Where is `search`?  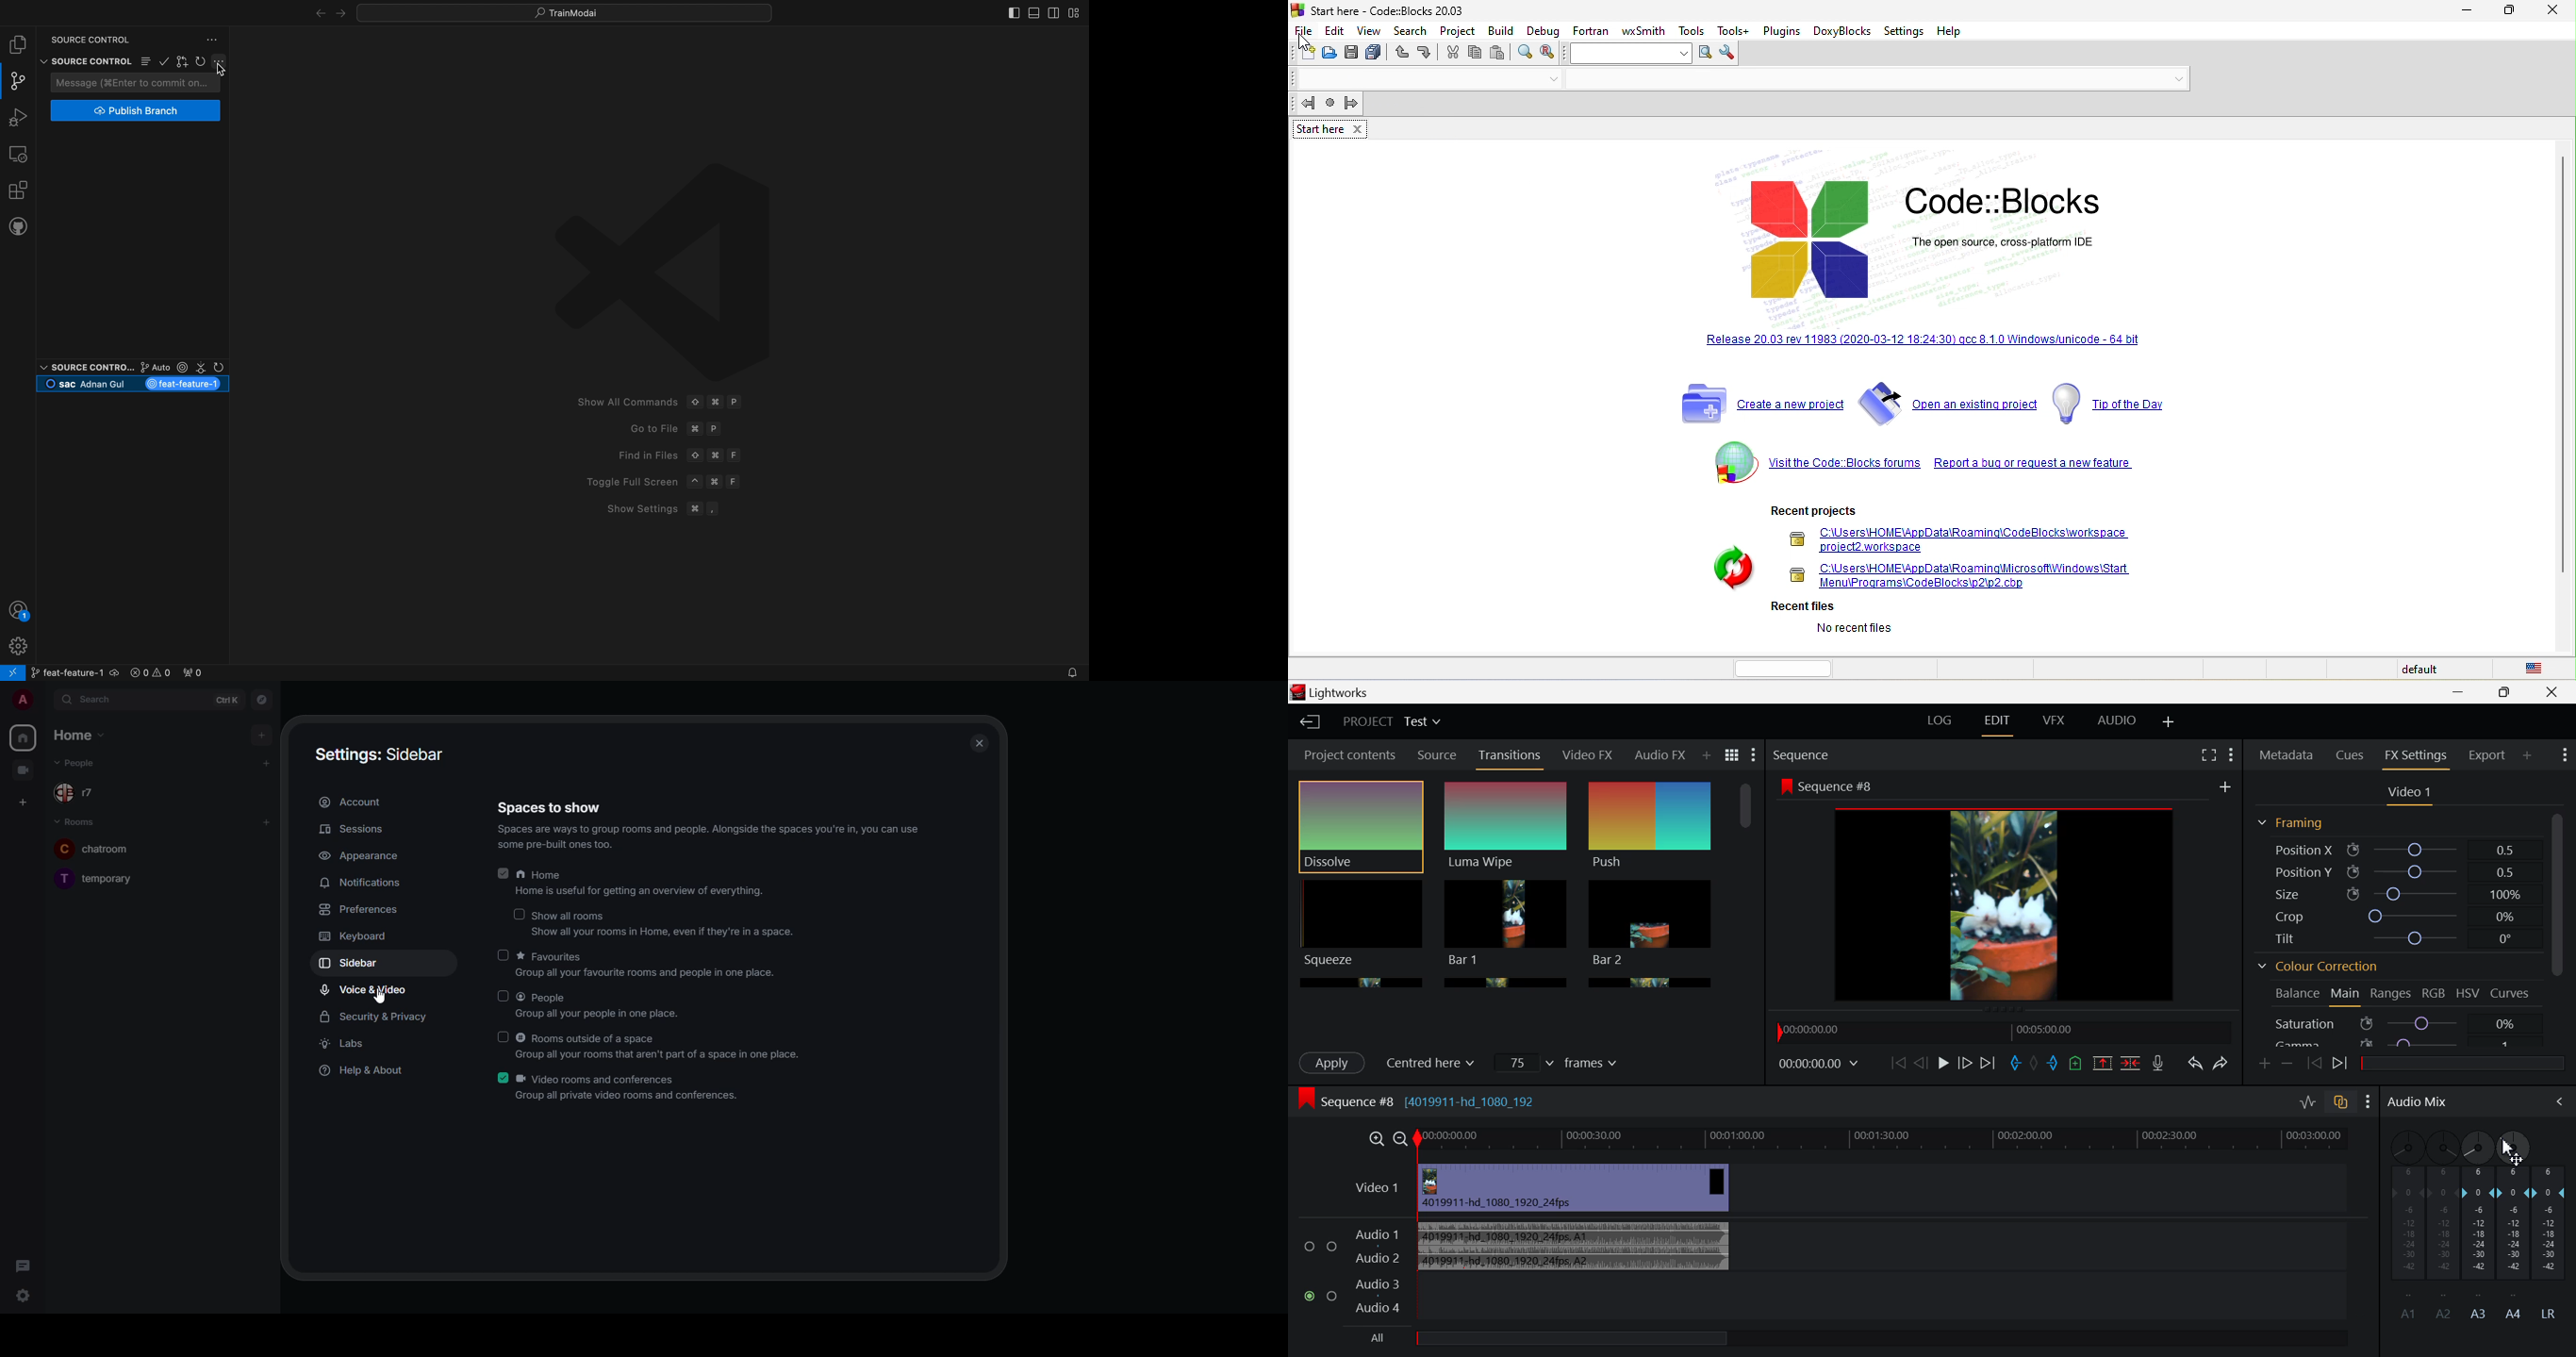
search is located at coordinates (93, 700).